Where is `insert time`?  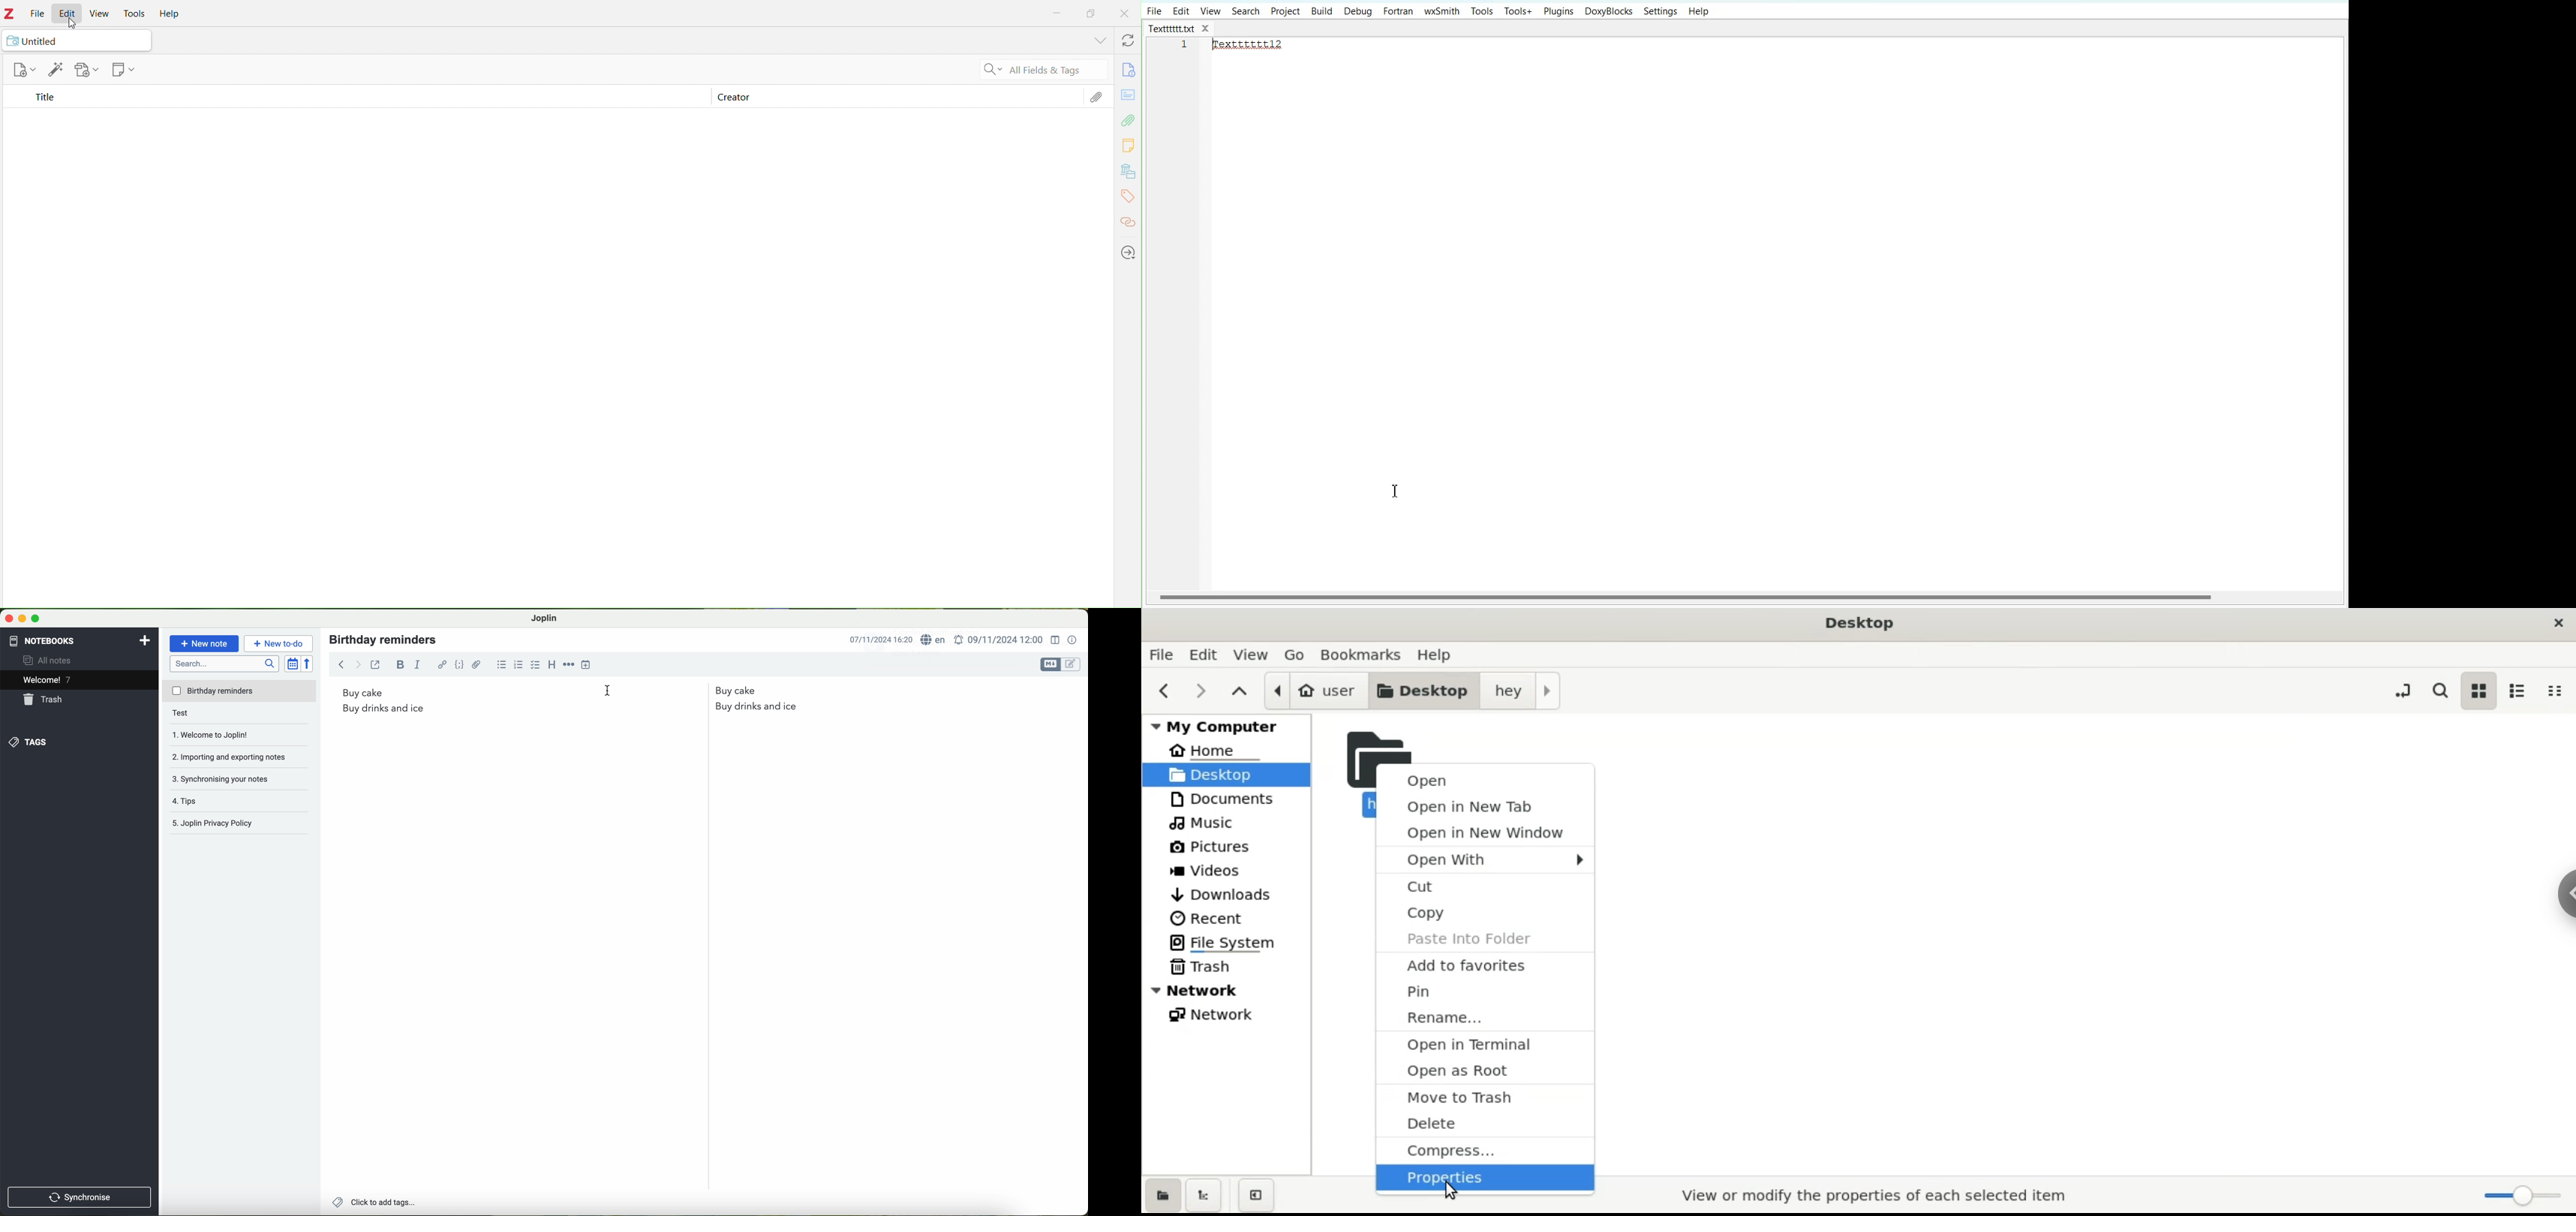
insert time is located at coordinates (585, 665).